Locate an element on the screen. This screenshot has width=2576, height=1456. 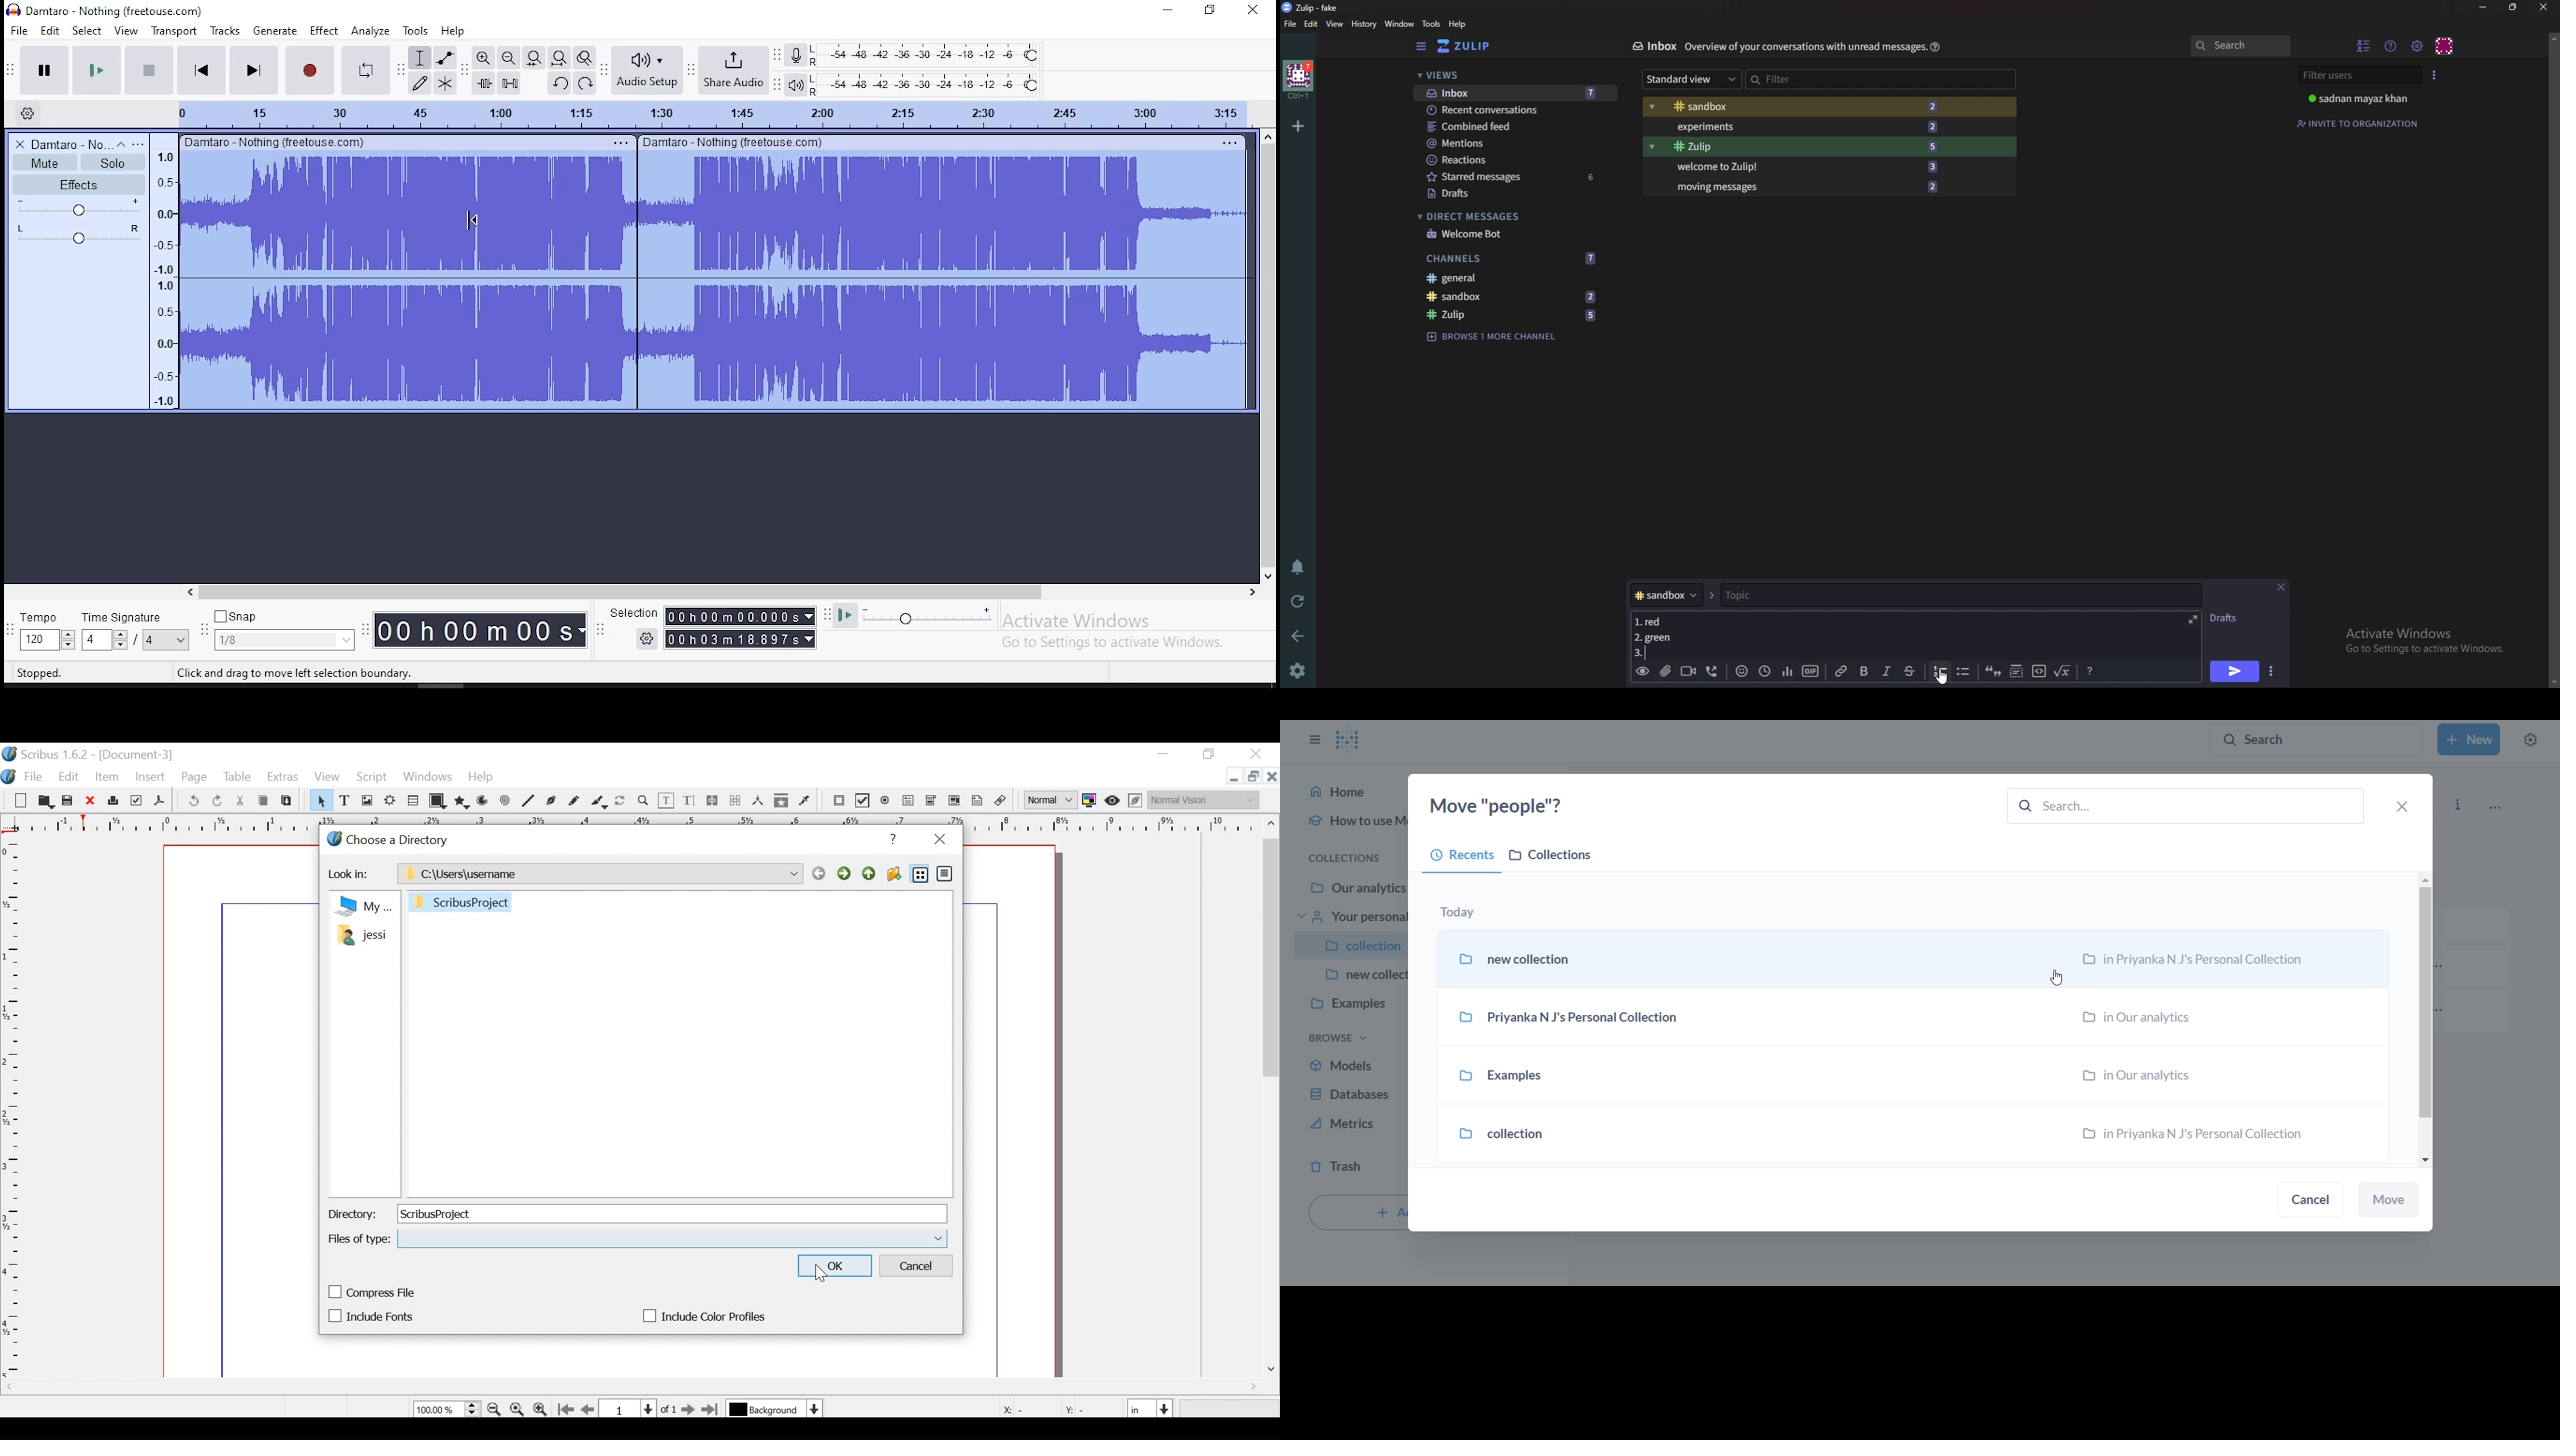
sandbox is located at coordinates (1515, 297).